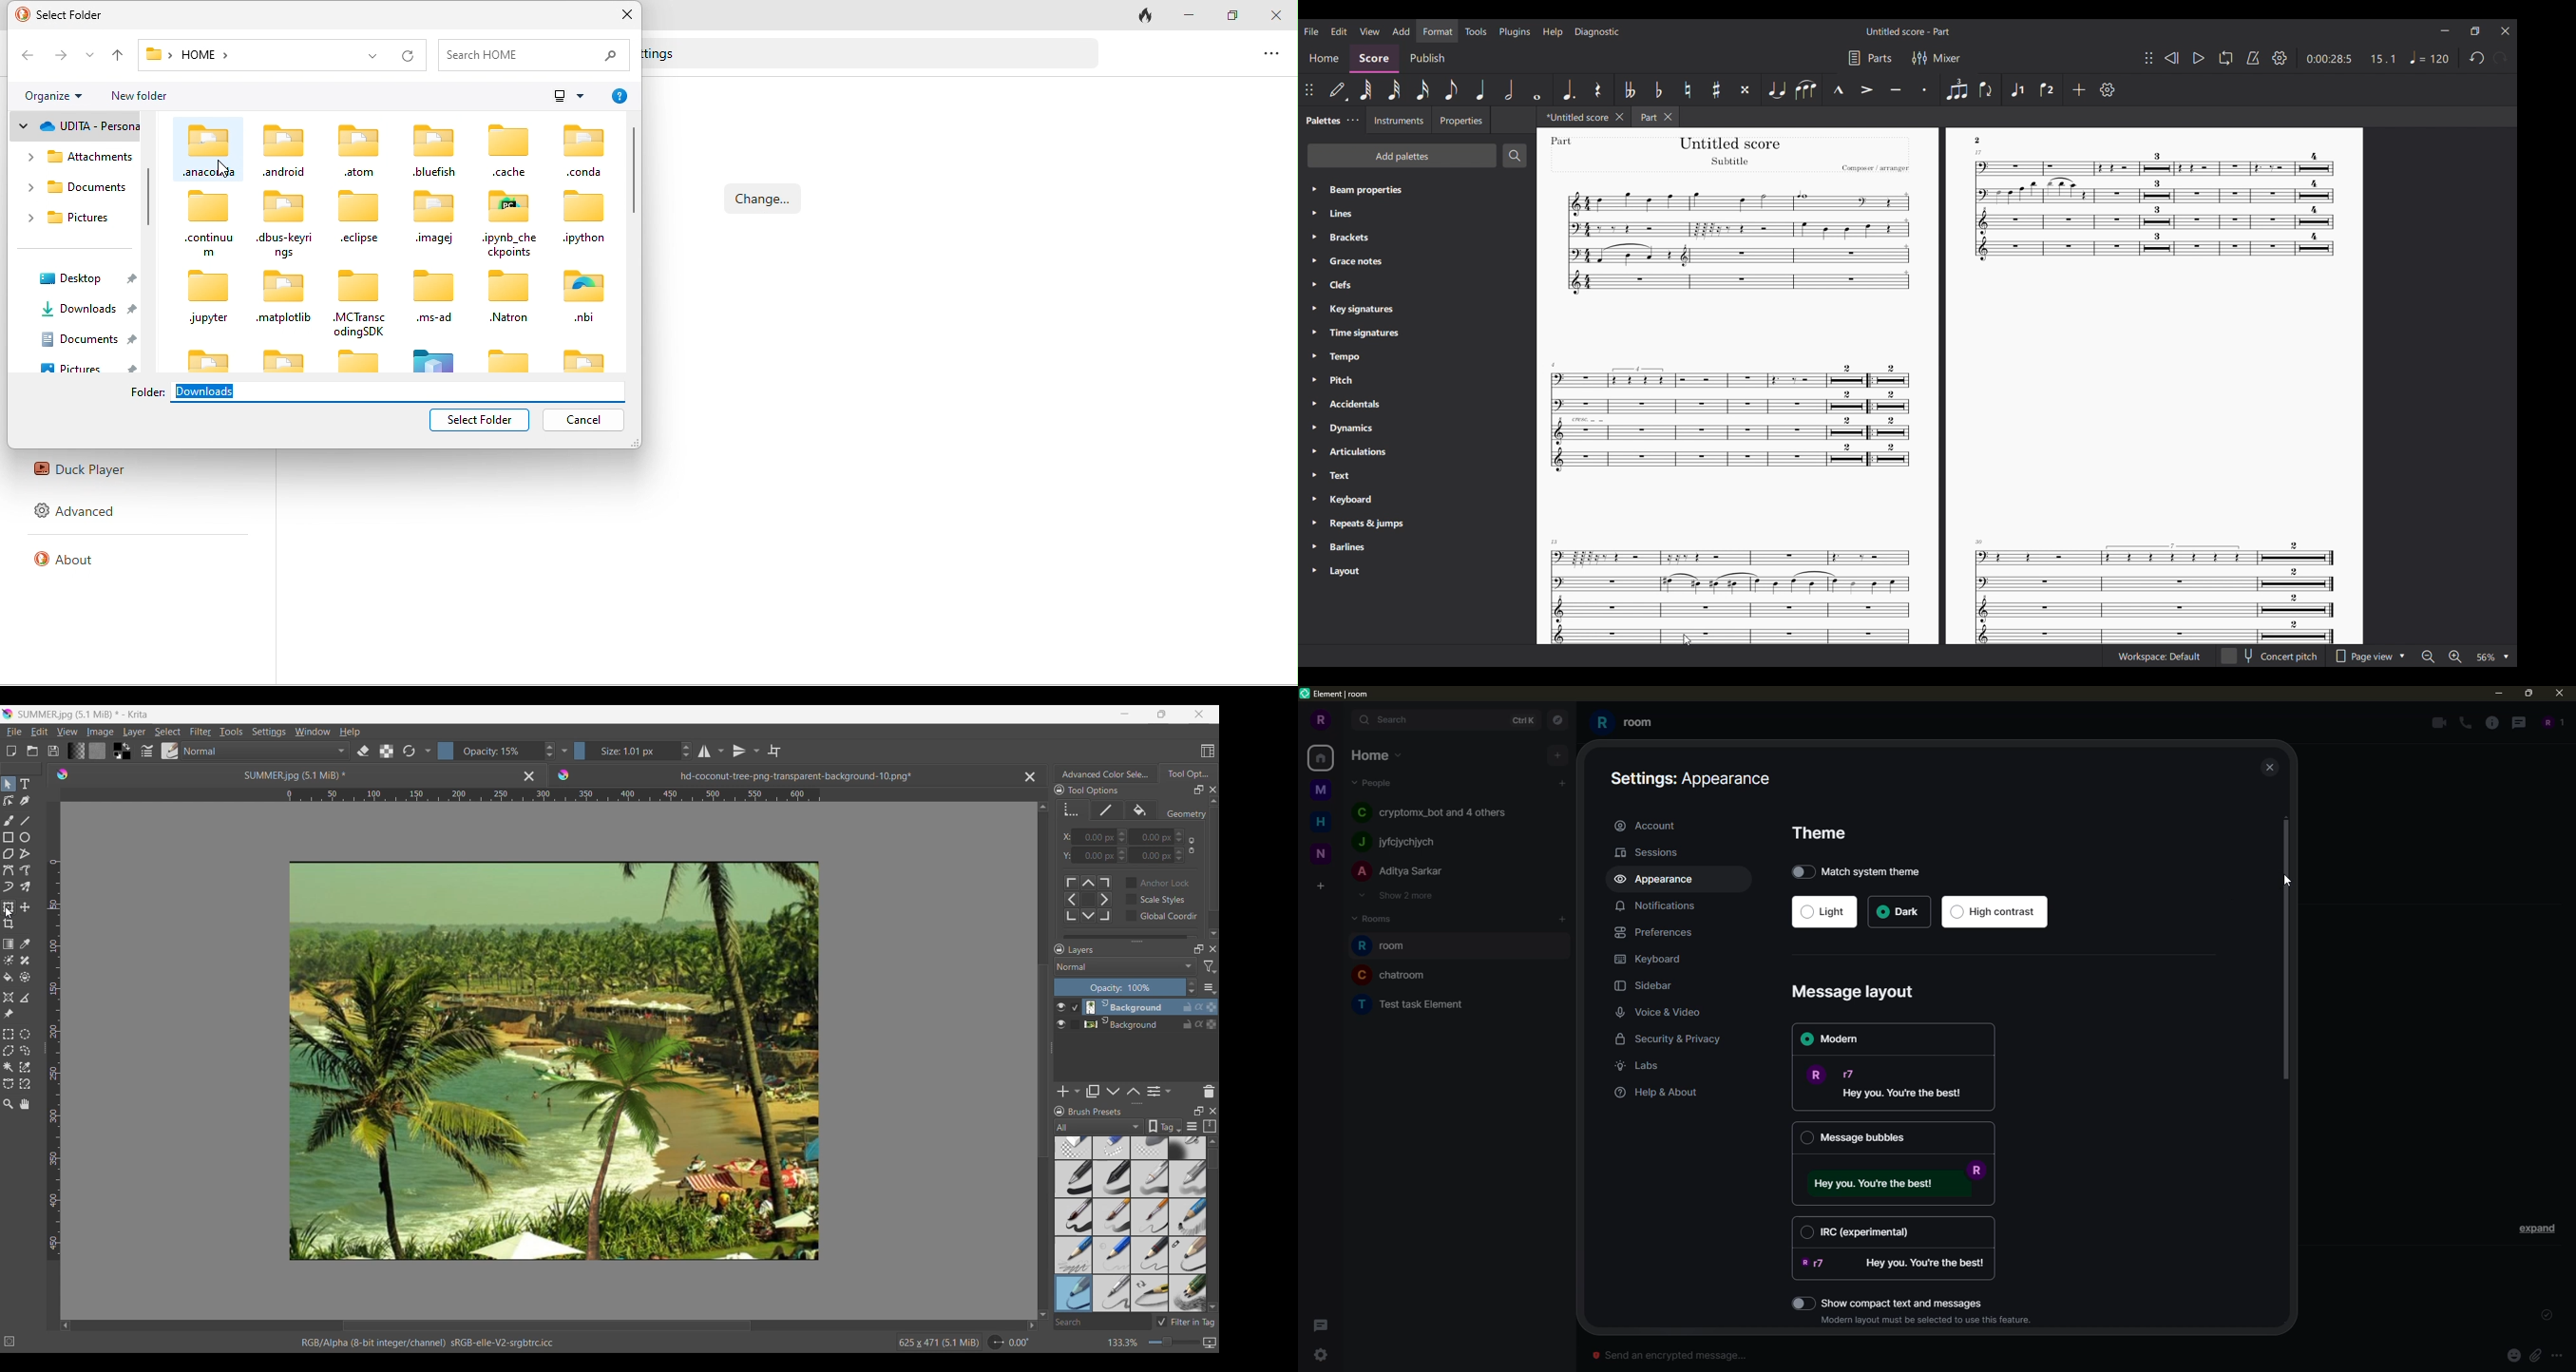  What do you see at coordinates (1909, 31) in the screenshot?
I see `Untitled score - Part` at bounding box center [1909, 31].